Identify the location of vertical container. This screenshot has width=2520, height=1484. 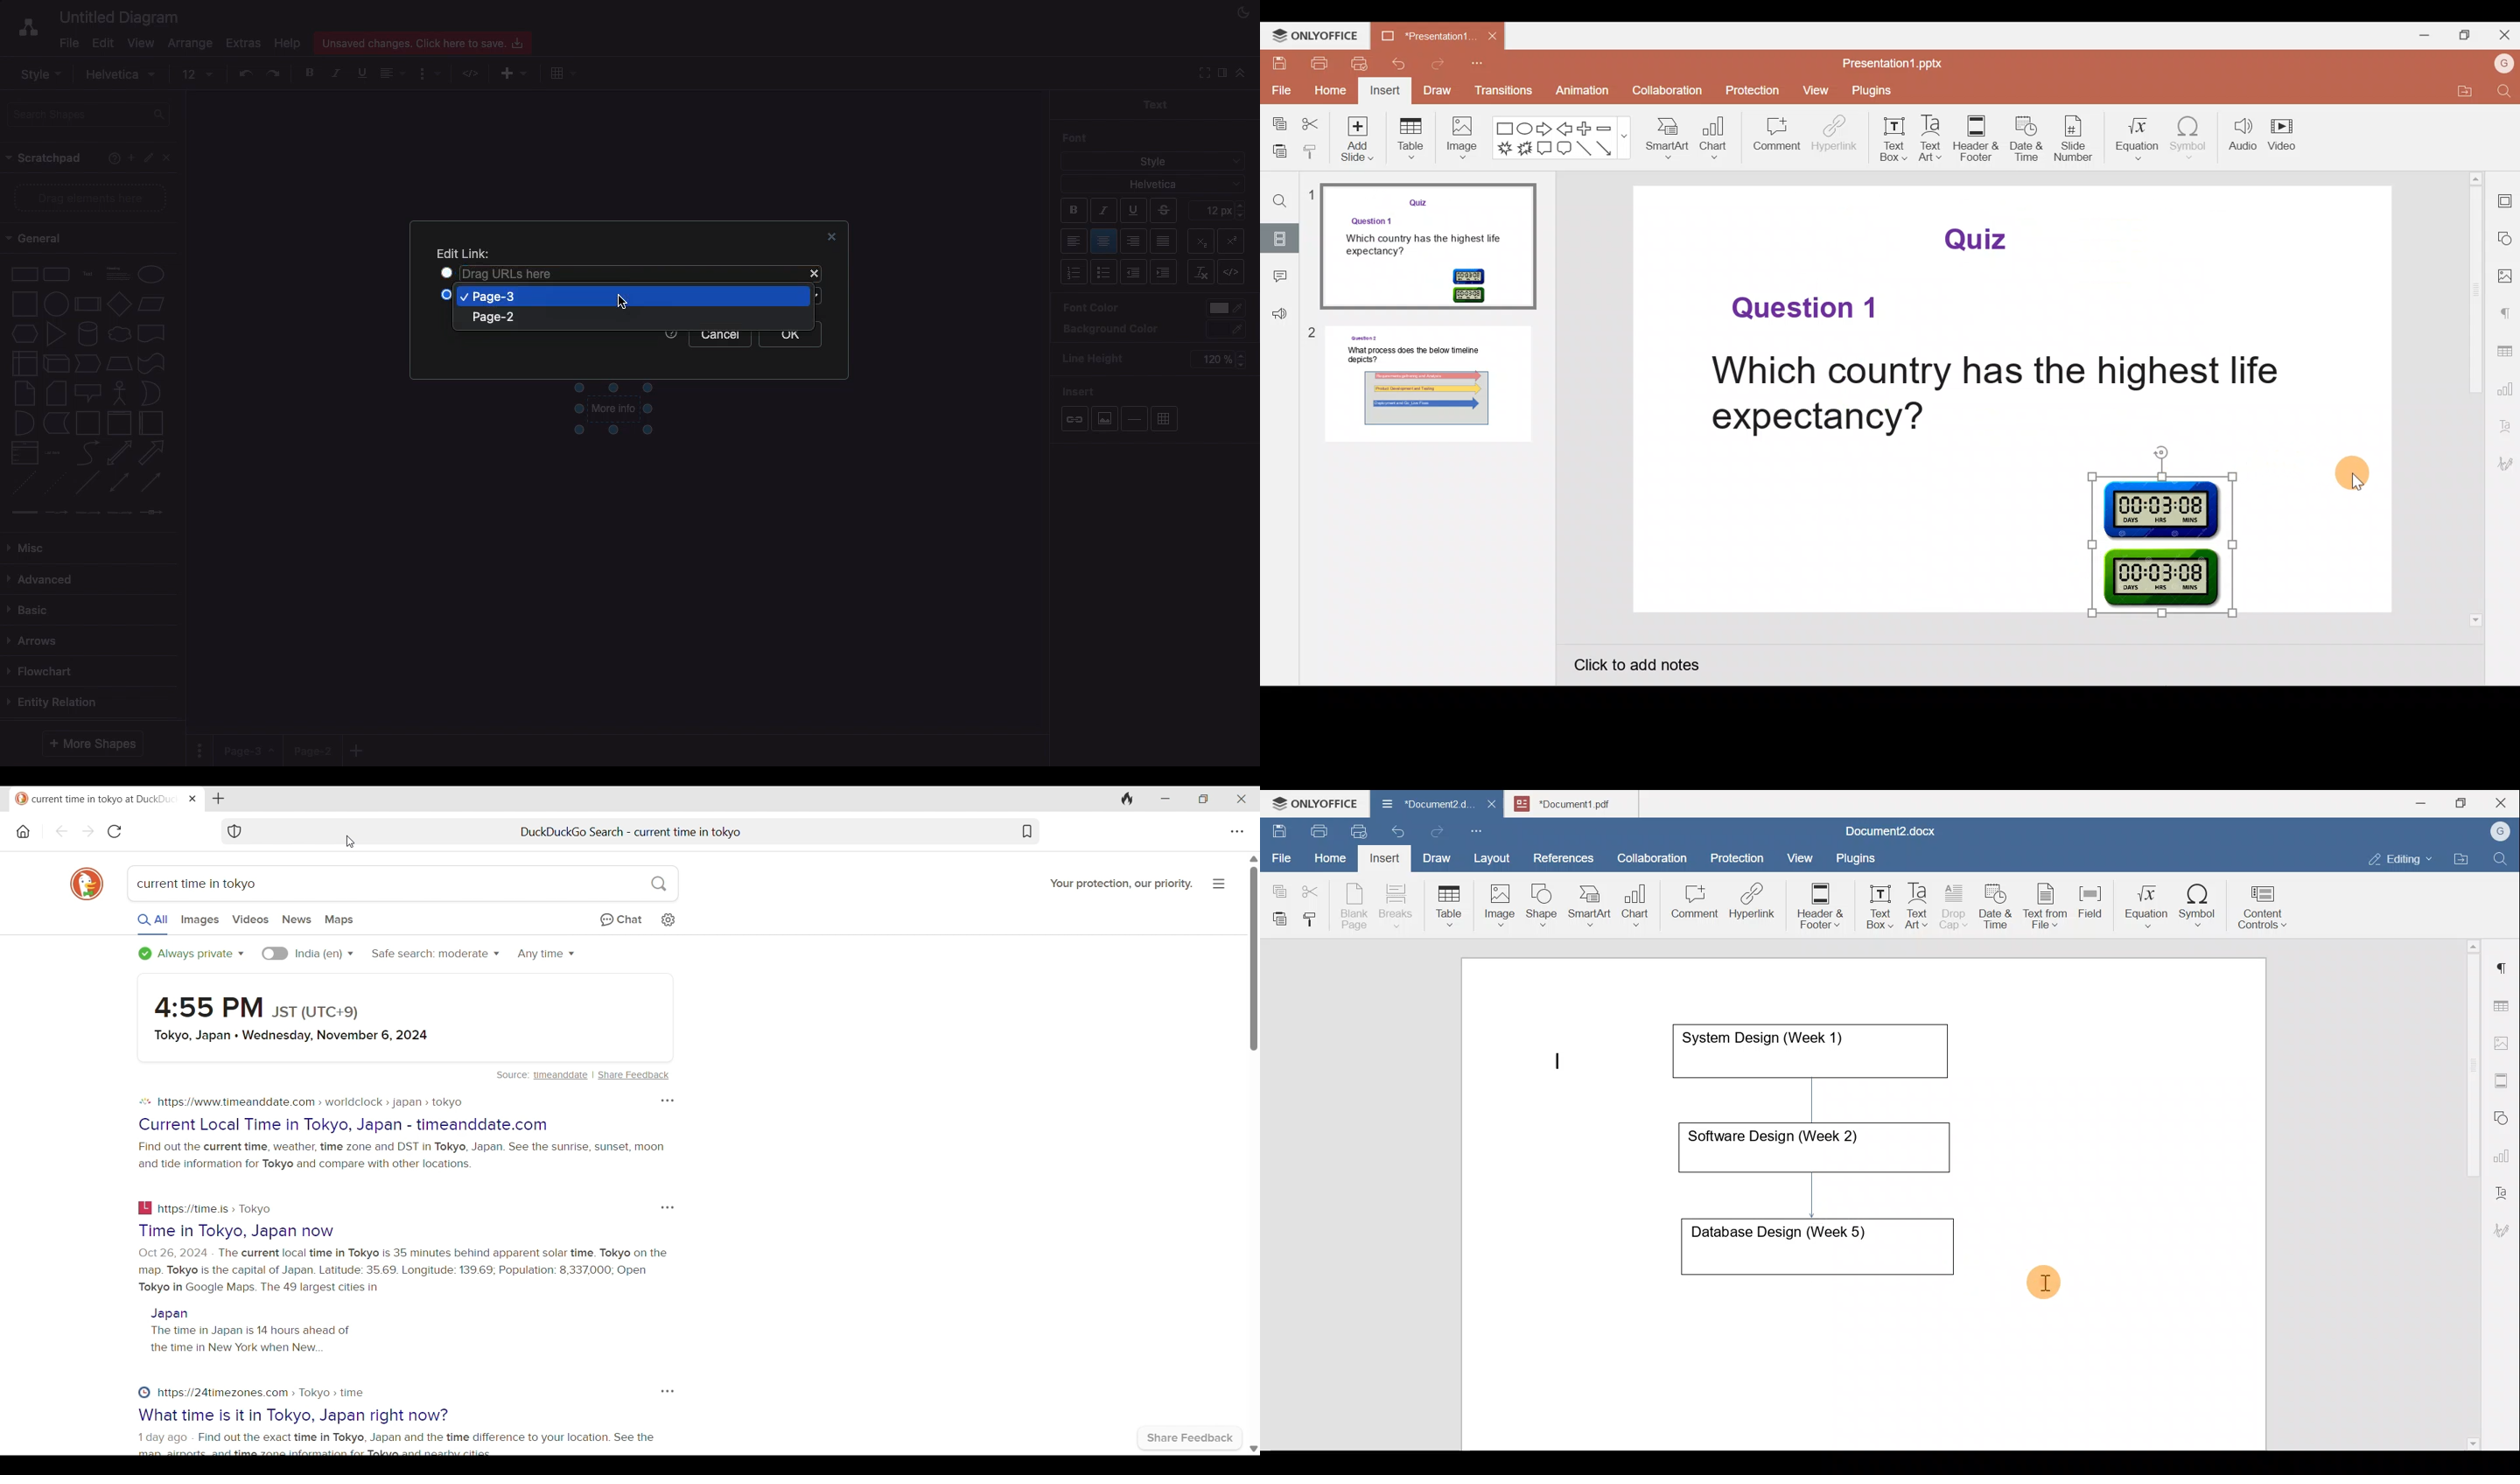
(119, 423).